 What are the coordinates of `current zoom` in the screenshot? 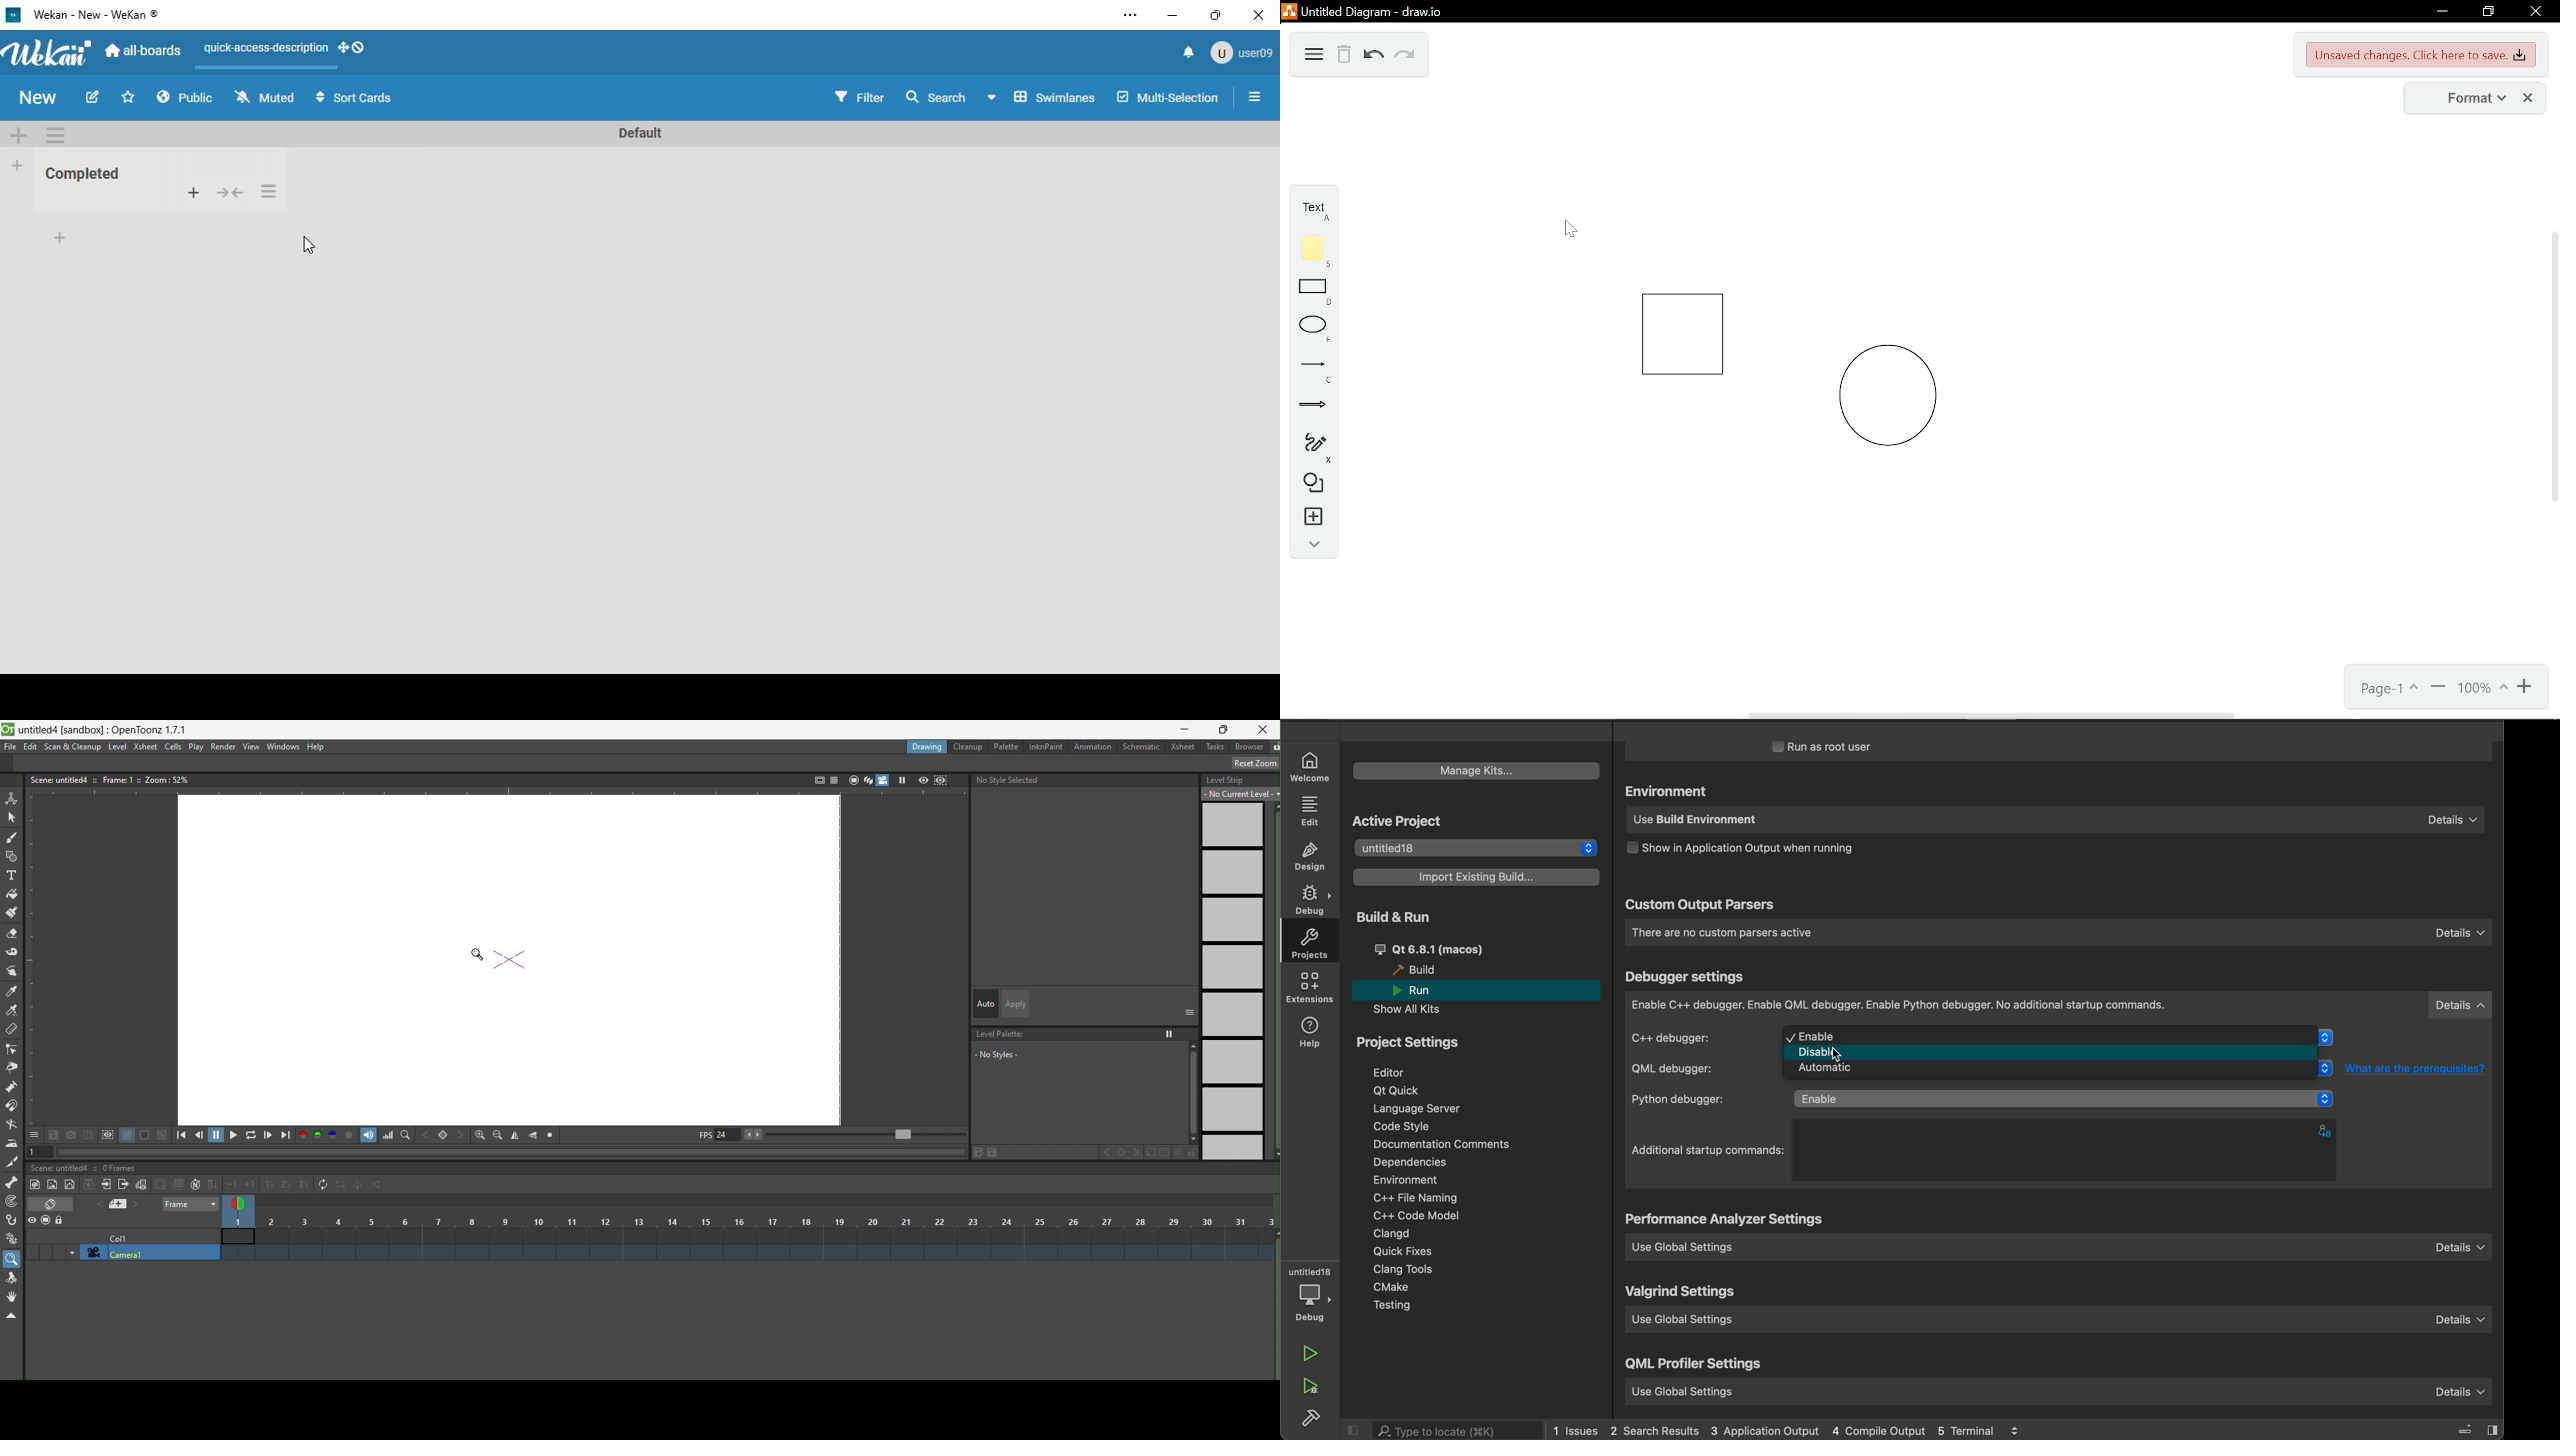 It's located at (2482, 690).